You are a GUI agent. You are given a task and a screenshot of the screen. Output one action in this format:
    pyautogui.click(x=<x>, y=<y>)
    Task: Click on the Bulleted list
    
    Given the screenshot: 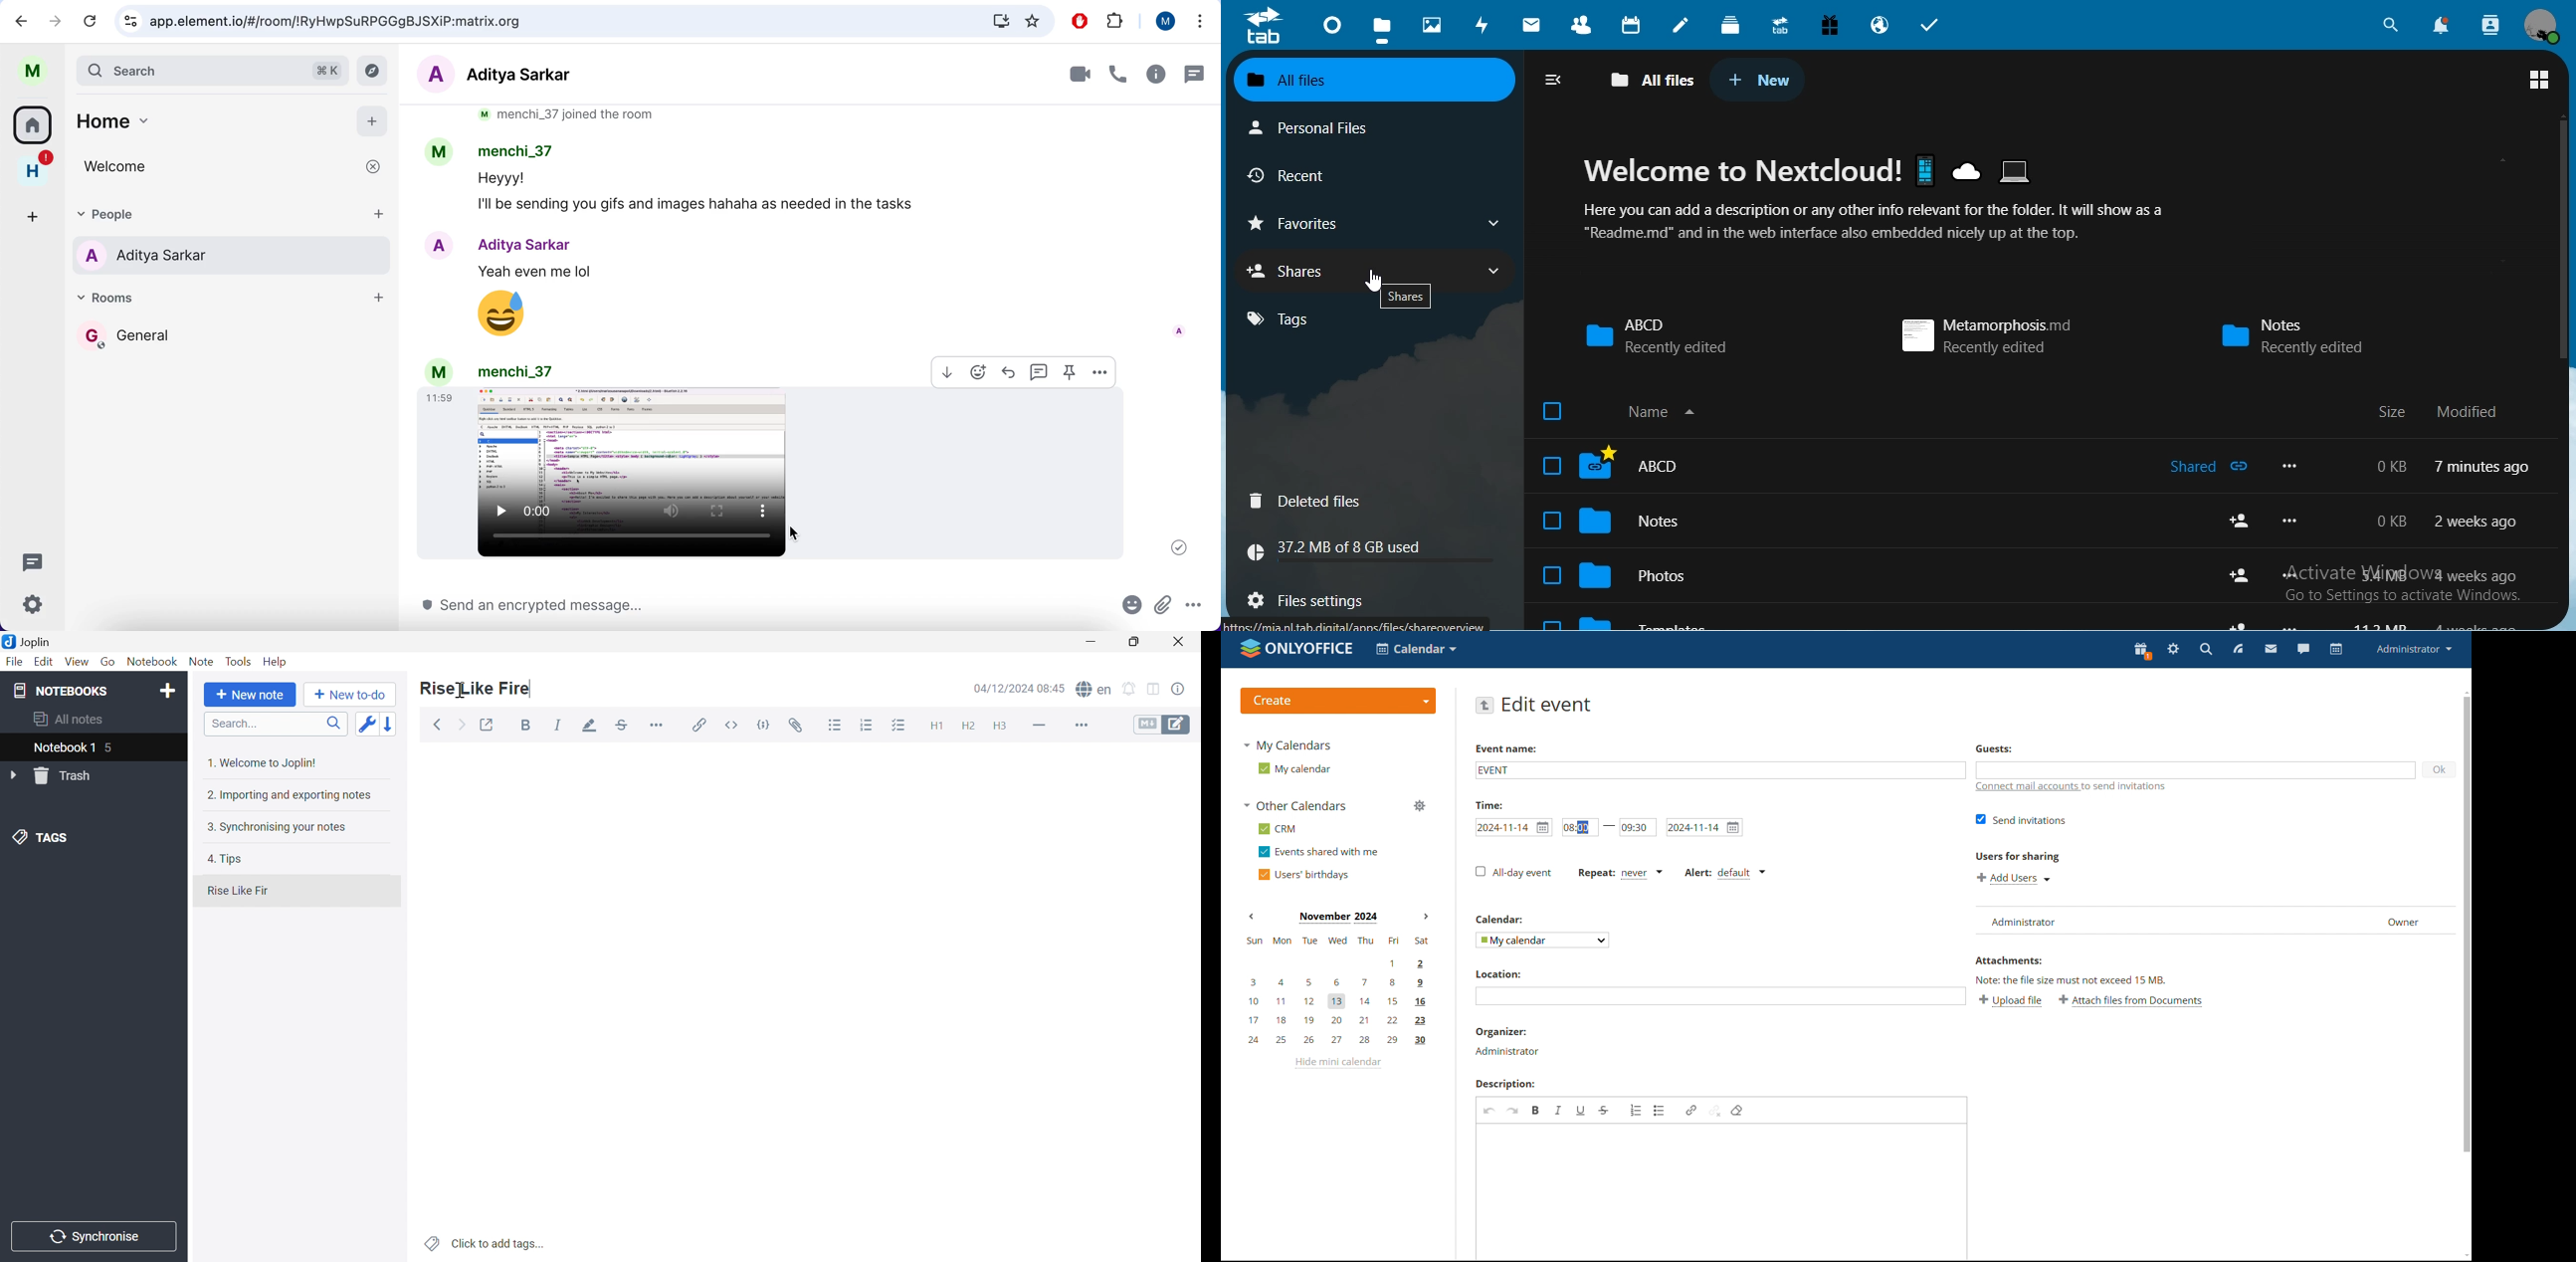 What is the action you would take?
    pyautogui.click(x=837, y=727)
    